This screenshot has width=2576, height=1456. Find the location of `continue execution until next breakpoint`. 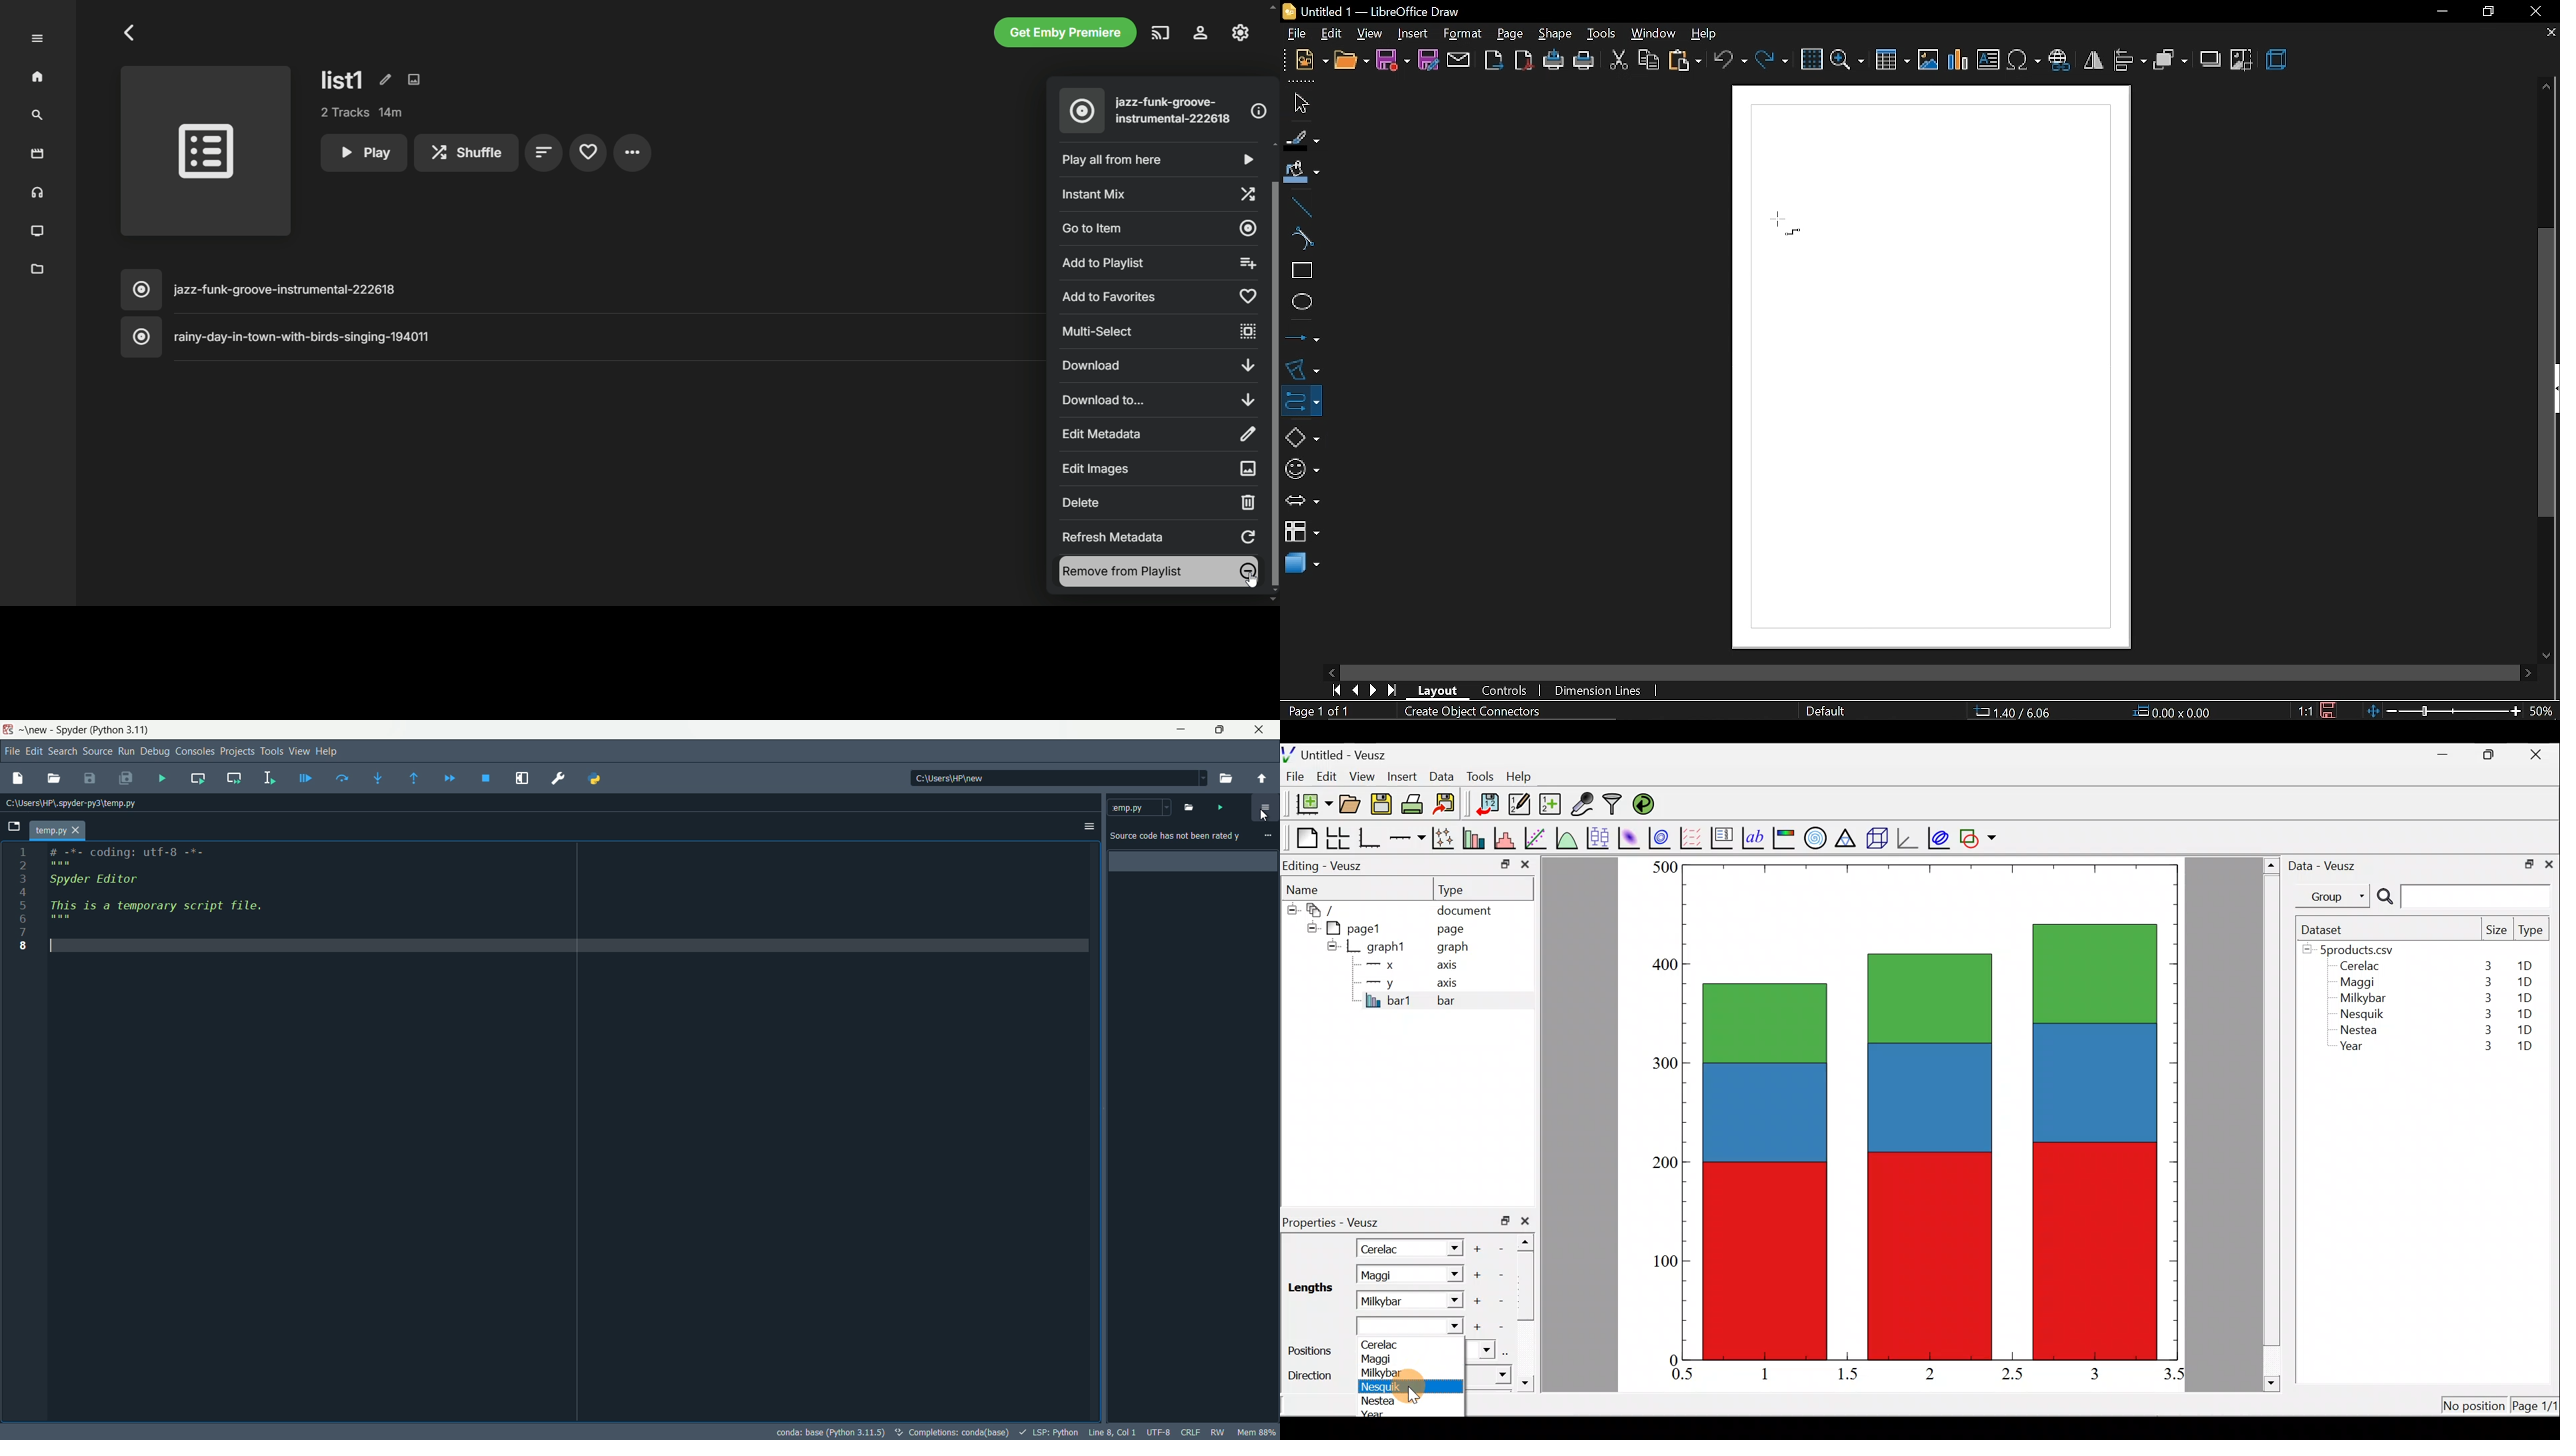

continue execution until next breakpoint is located at coordinates (450, 777).